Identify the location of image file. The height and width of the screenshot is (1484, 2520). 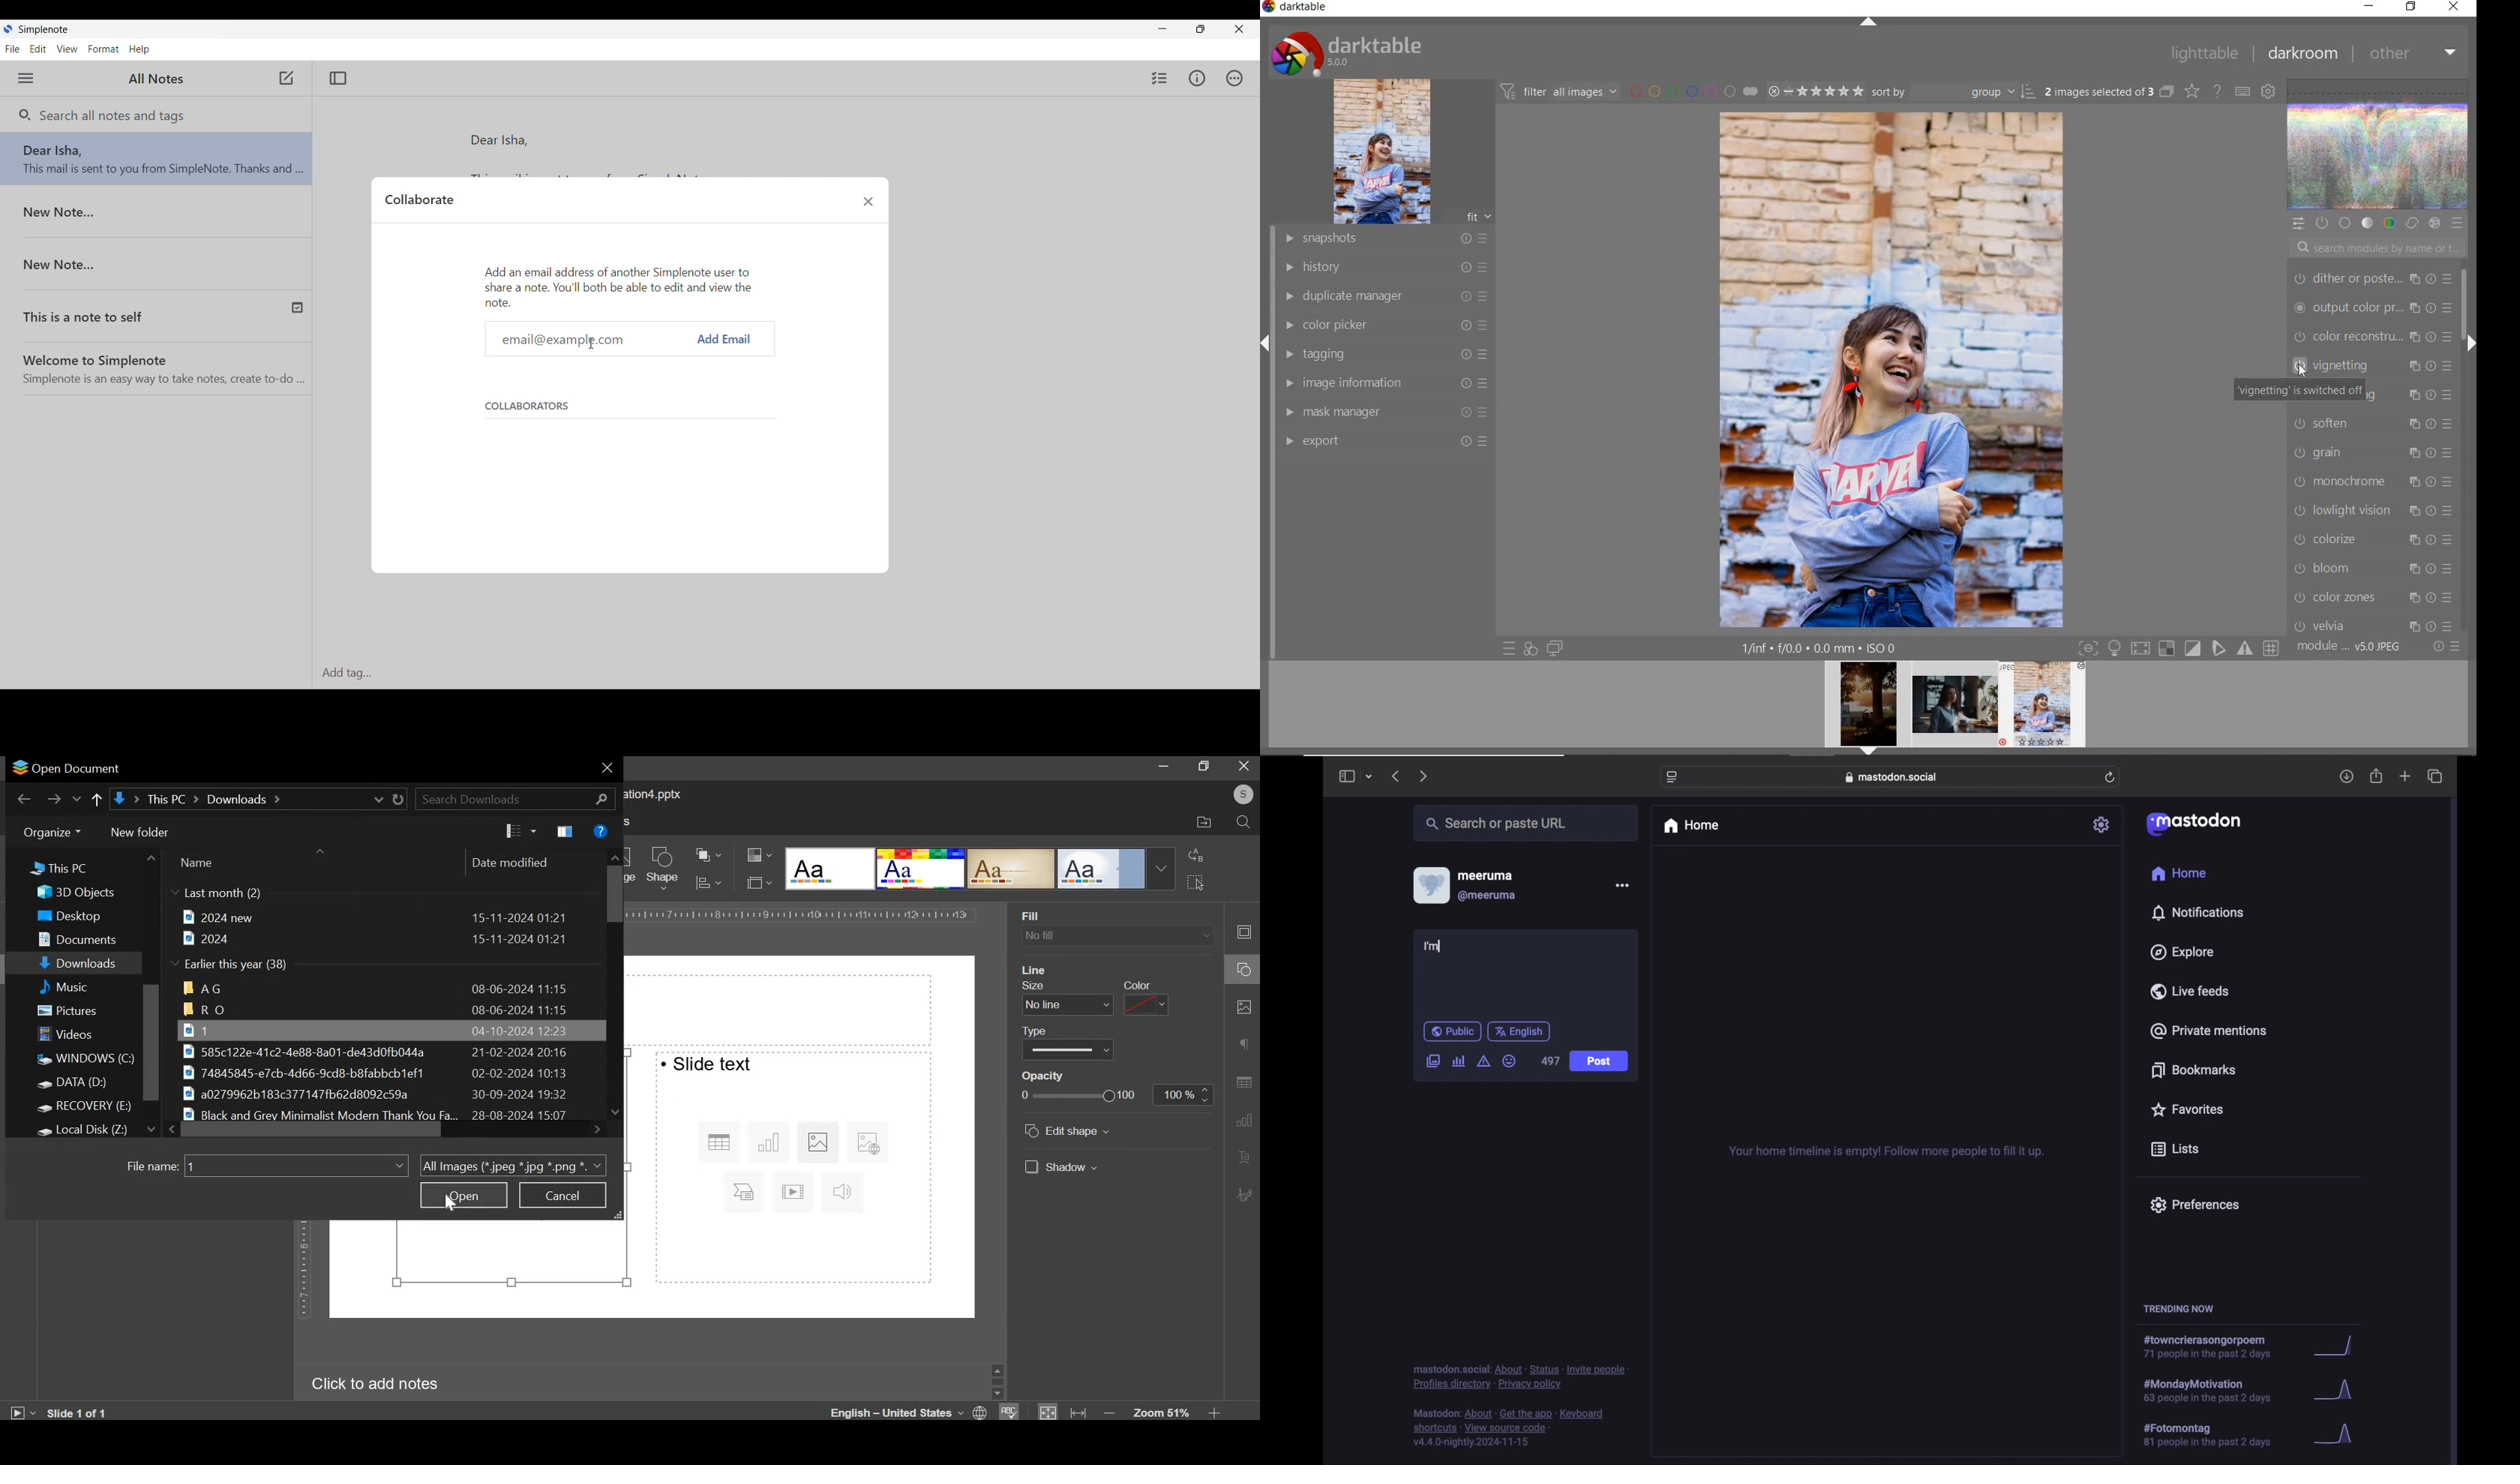
(389, 1073).